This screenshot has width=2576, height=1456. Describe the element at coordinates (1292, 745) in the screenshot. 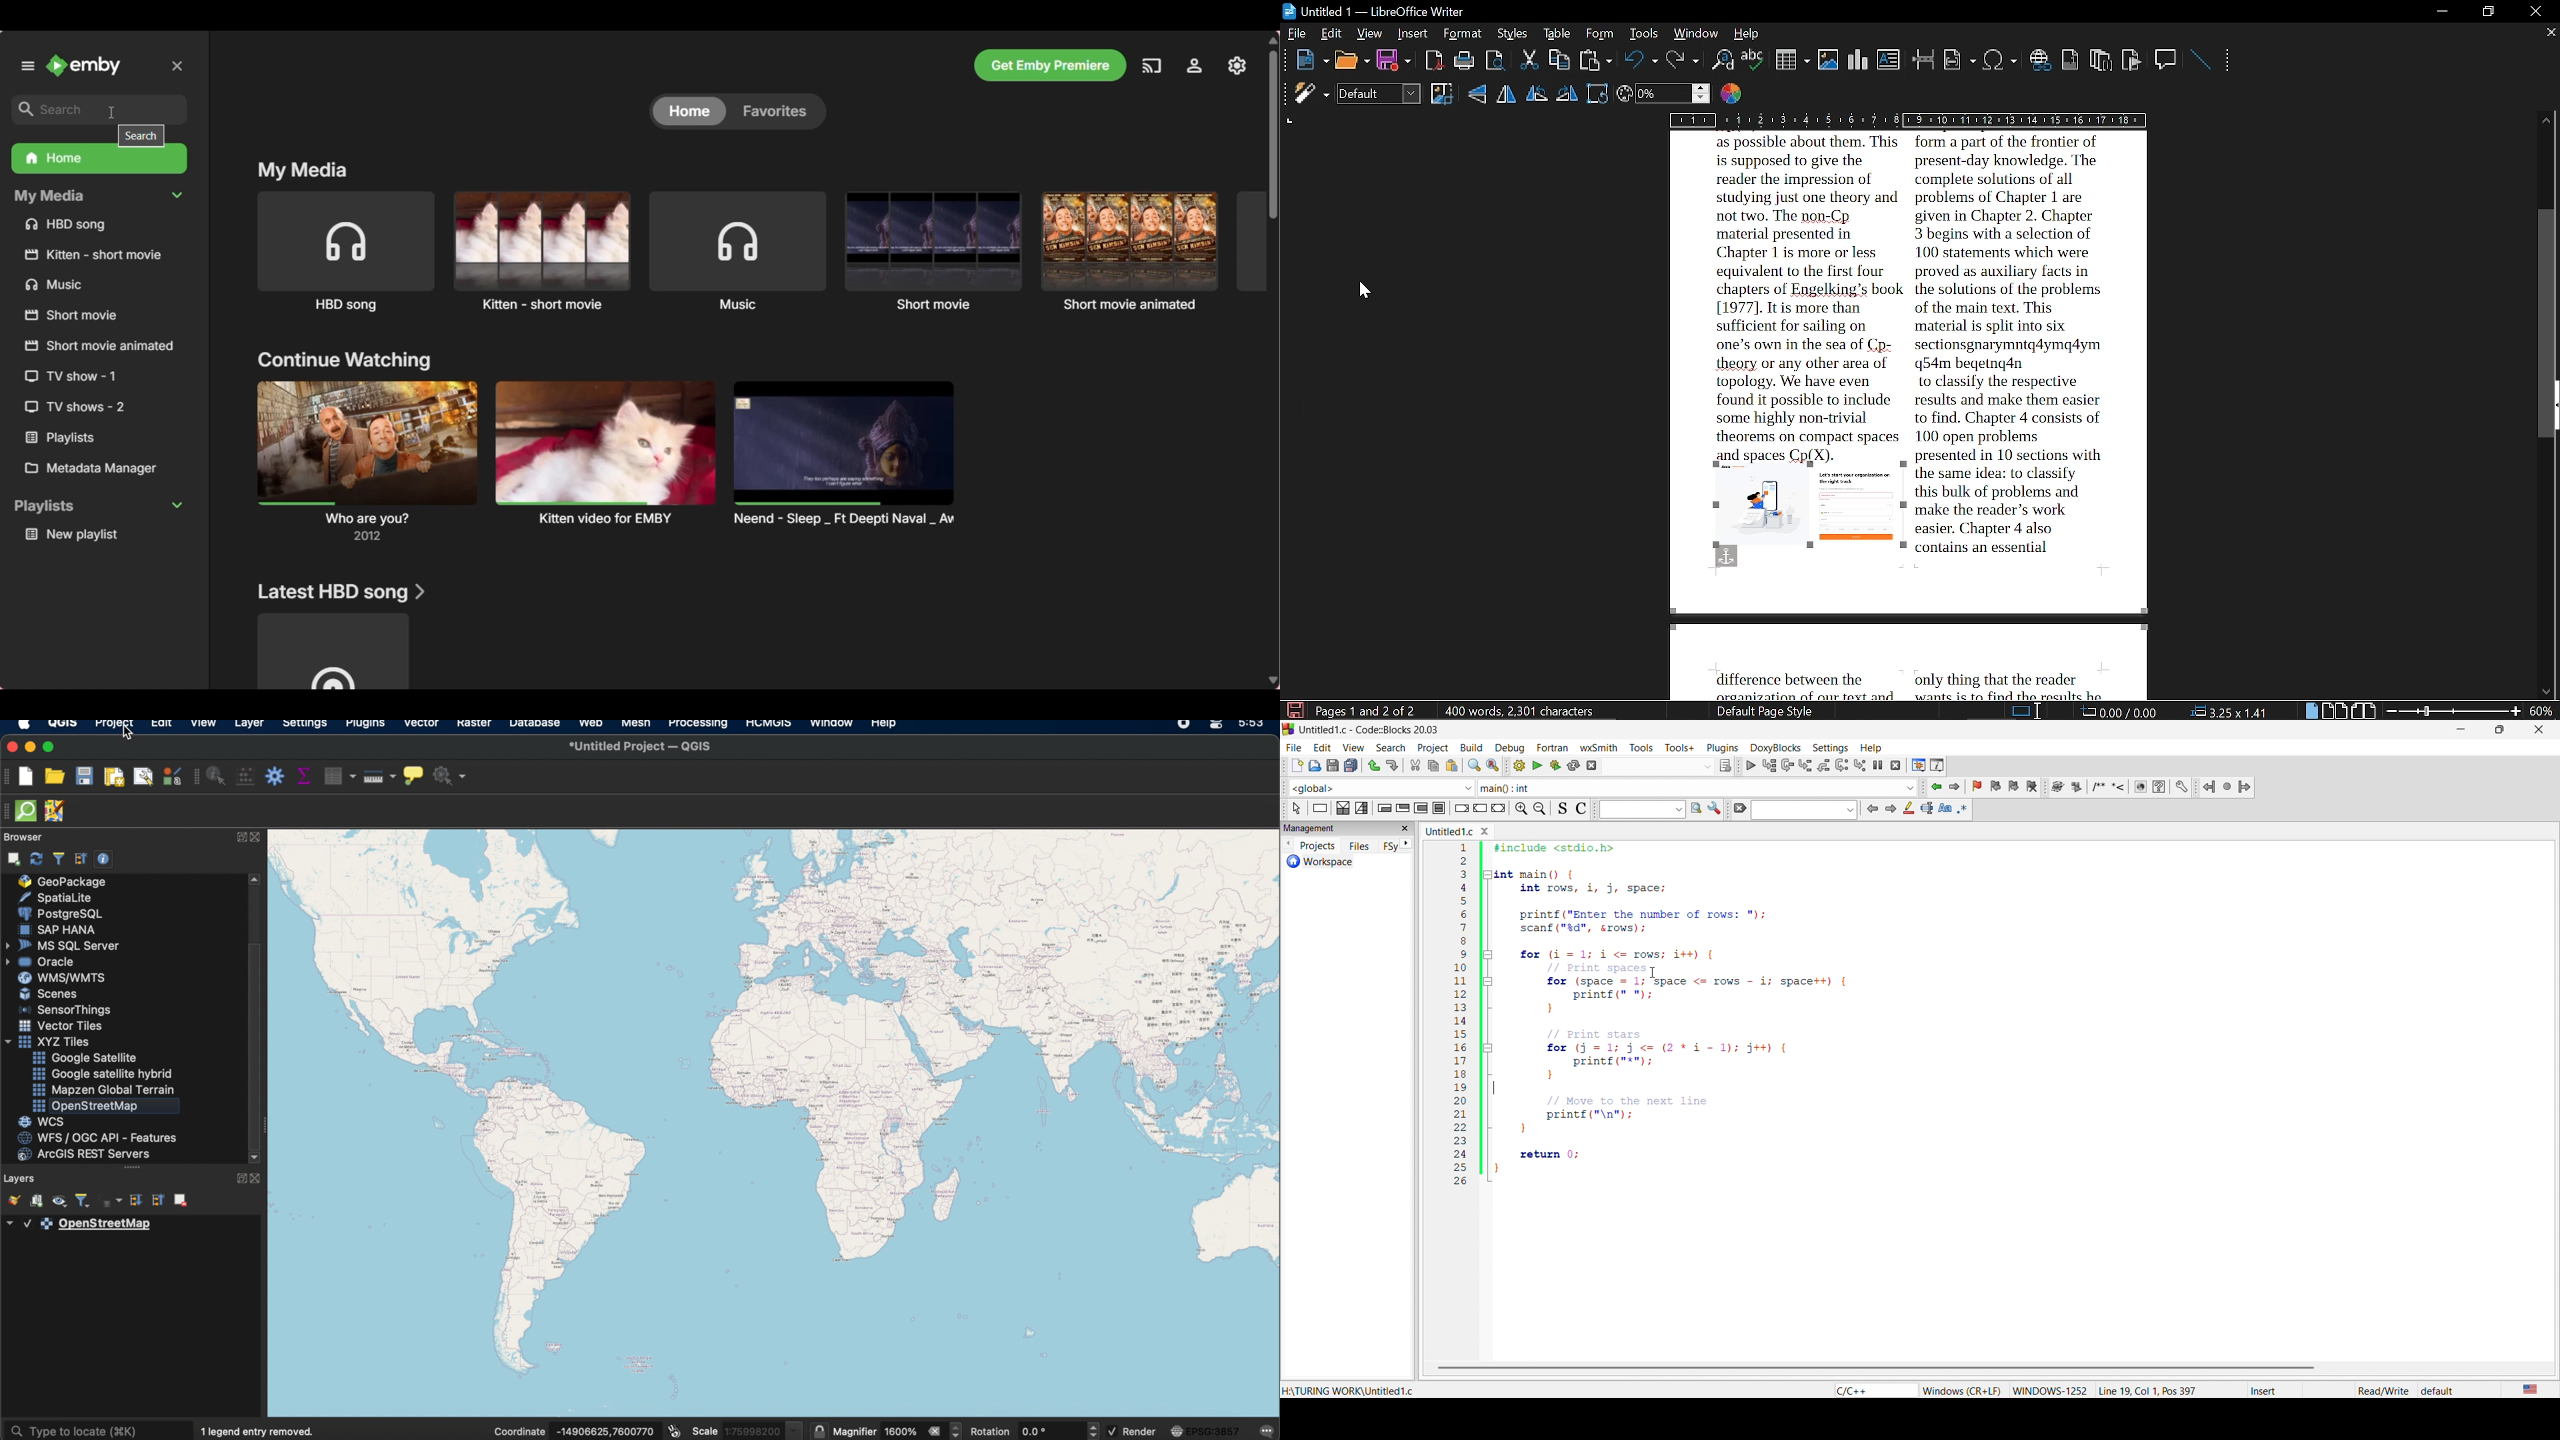

I see `file` at that location.